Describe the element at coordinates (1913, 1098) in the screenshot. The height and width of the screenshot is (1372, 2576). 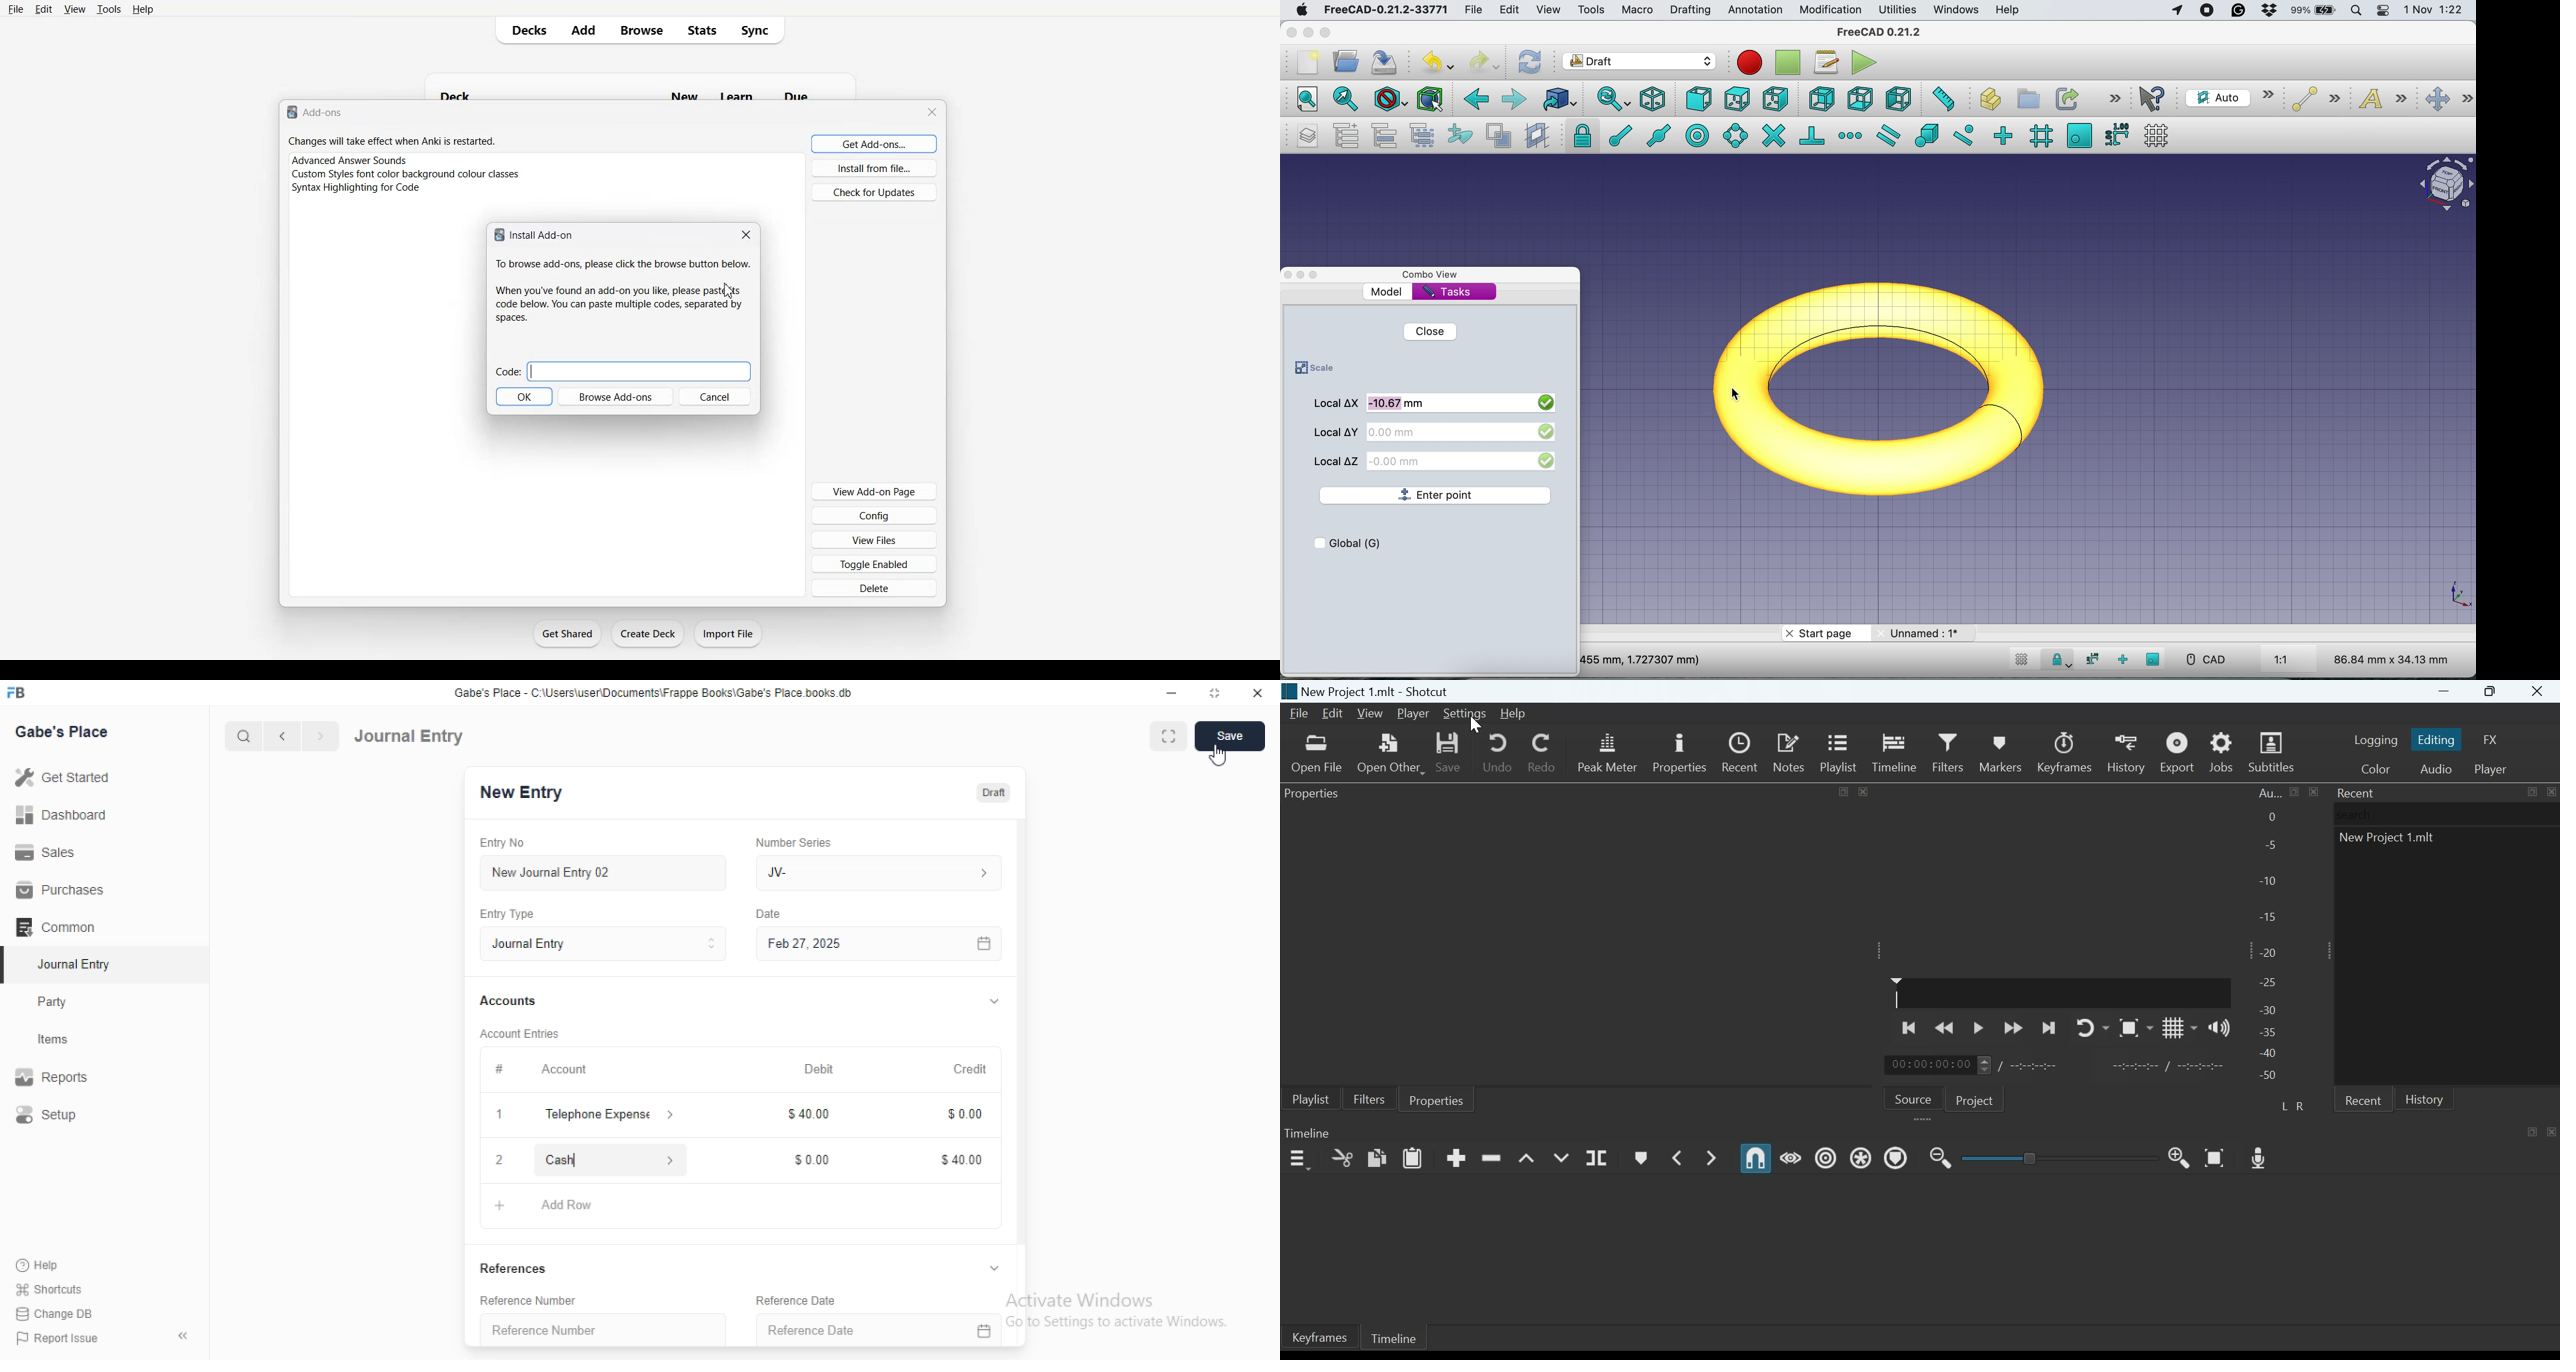
I see `Source` at that location.